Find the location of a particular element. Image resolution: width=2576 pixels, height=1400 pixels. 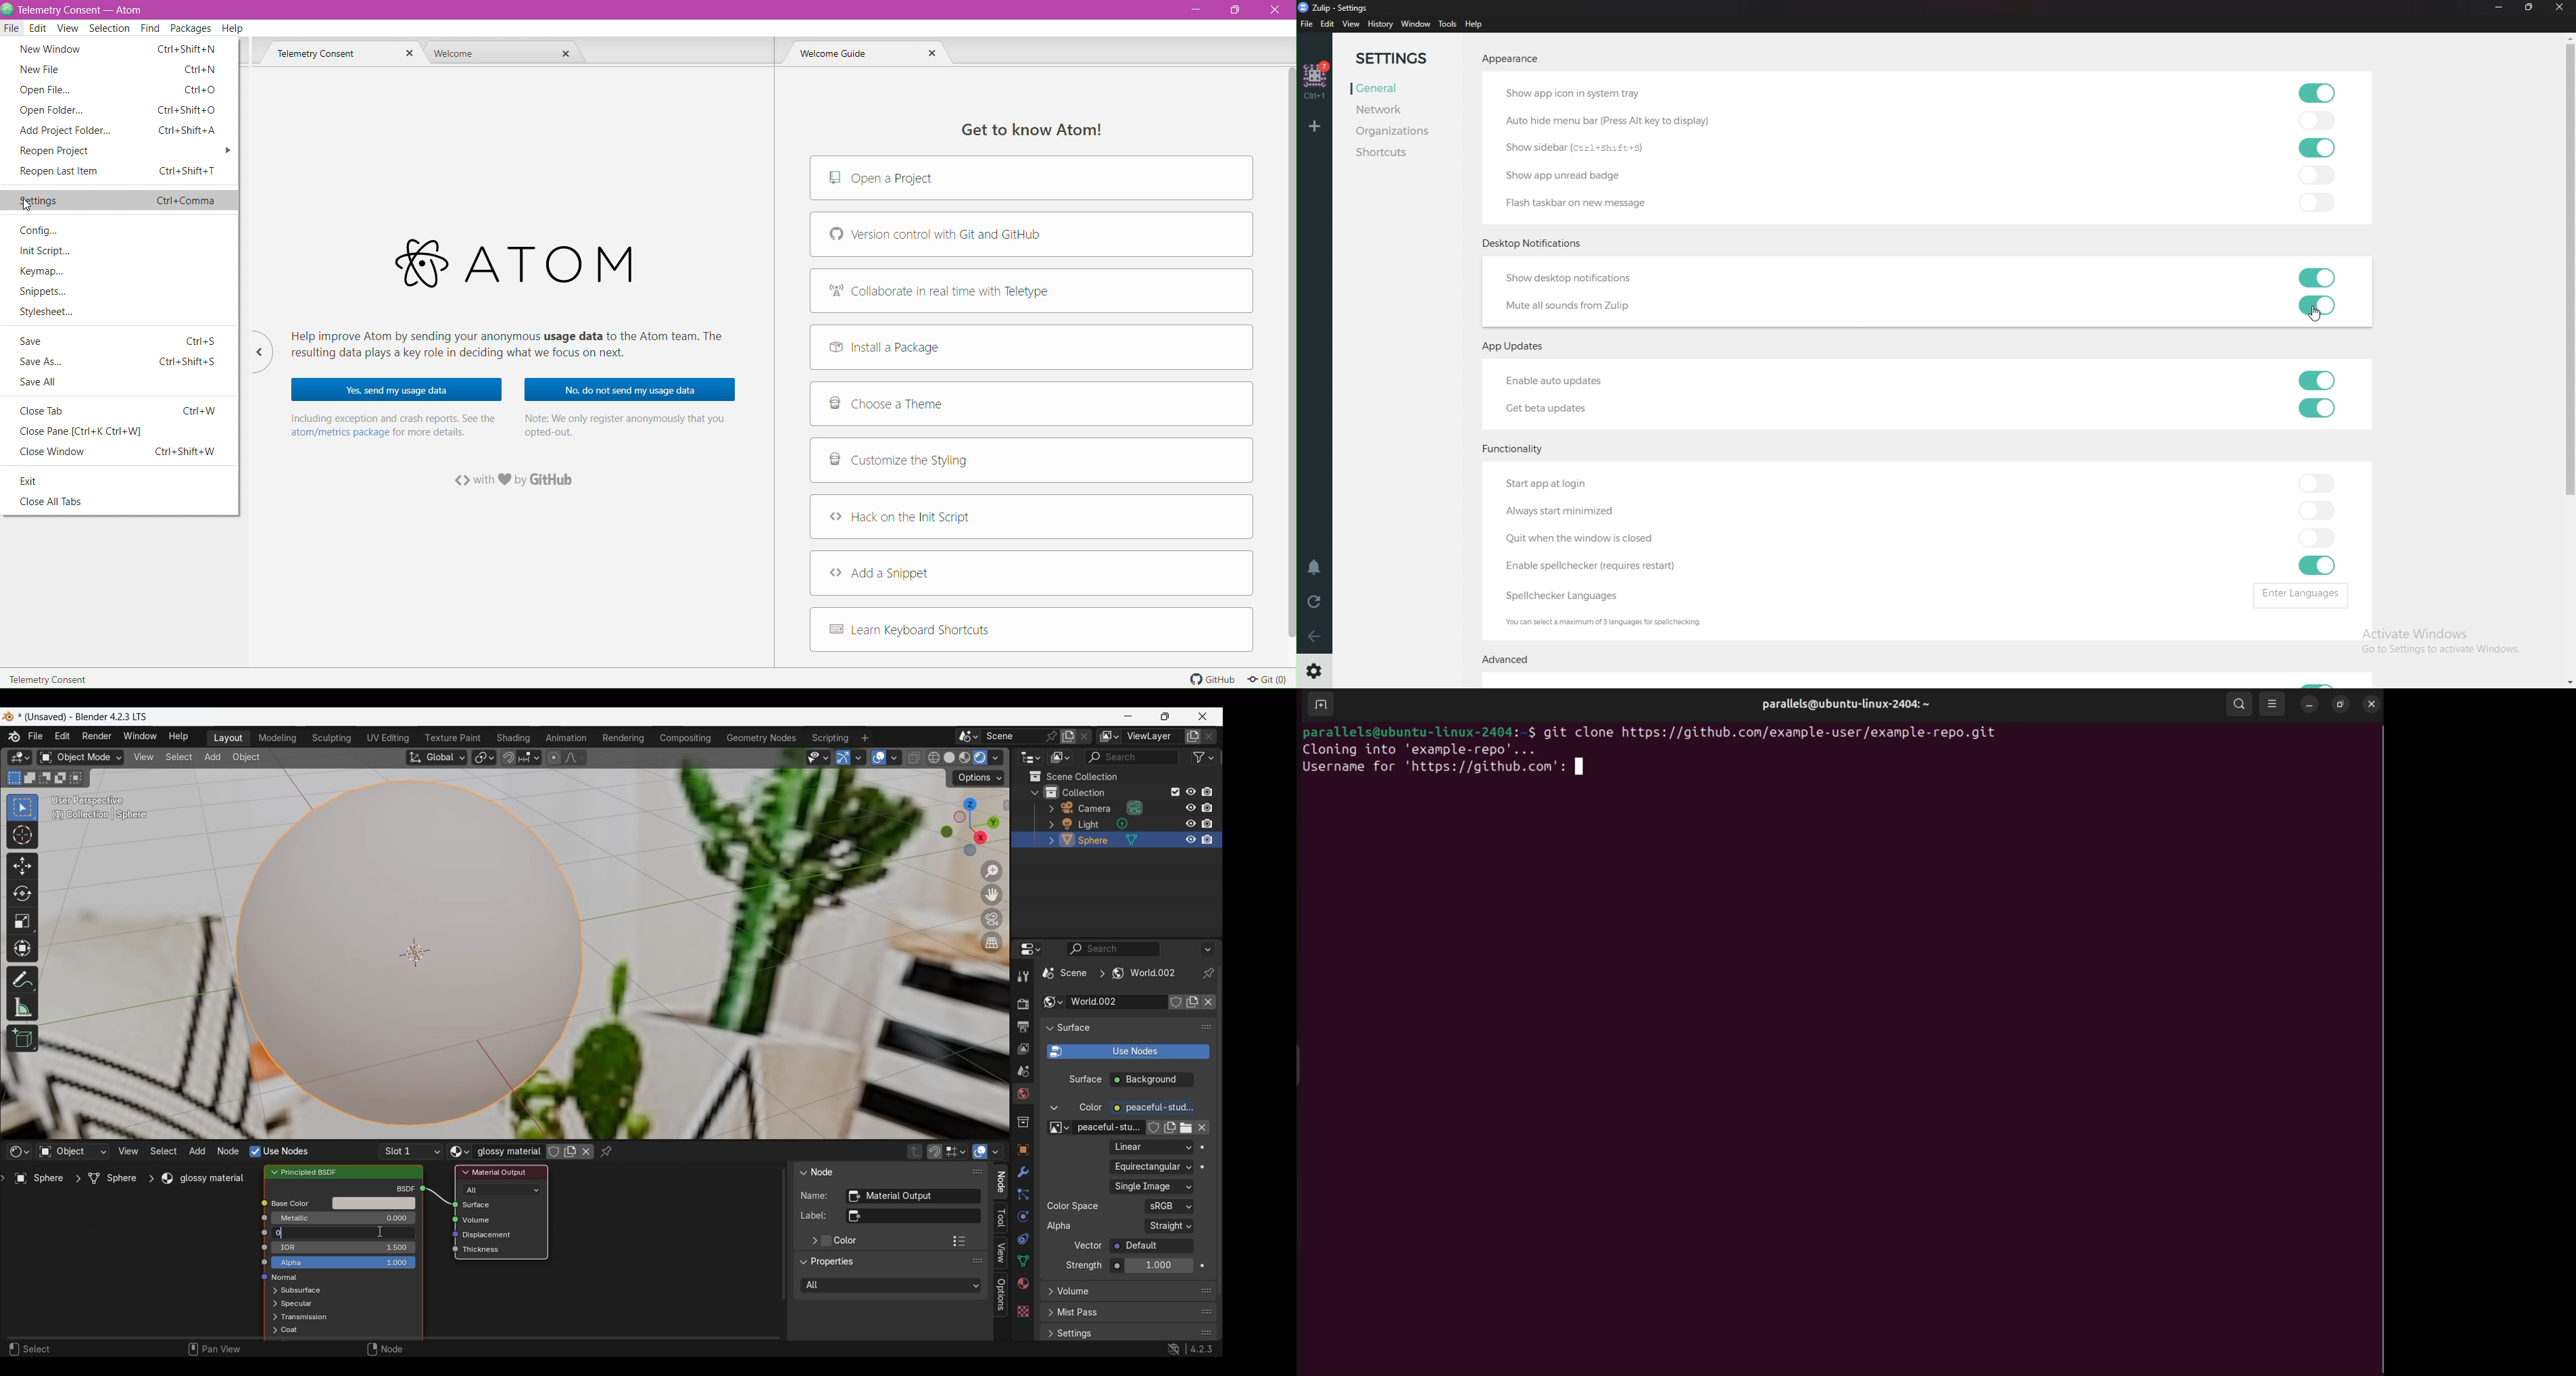

Select menu is located at coordinates (179, 757).